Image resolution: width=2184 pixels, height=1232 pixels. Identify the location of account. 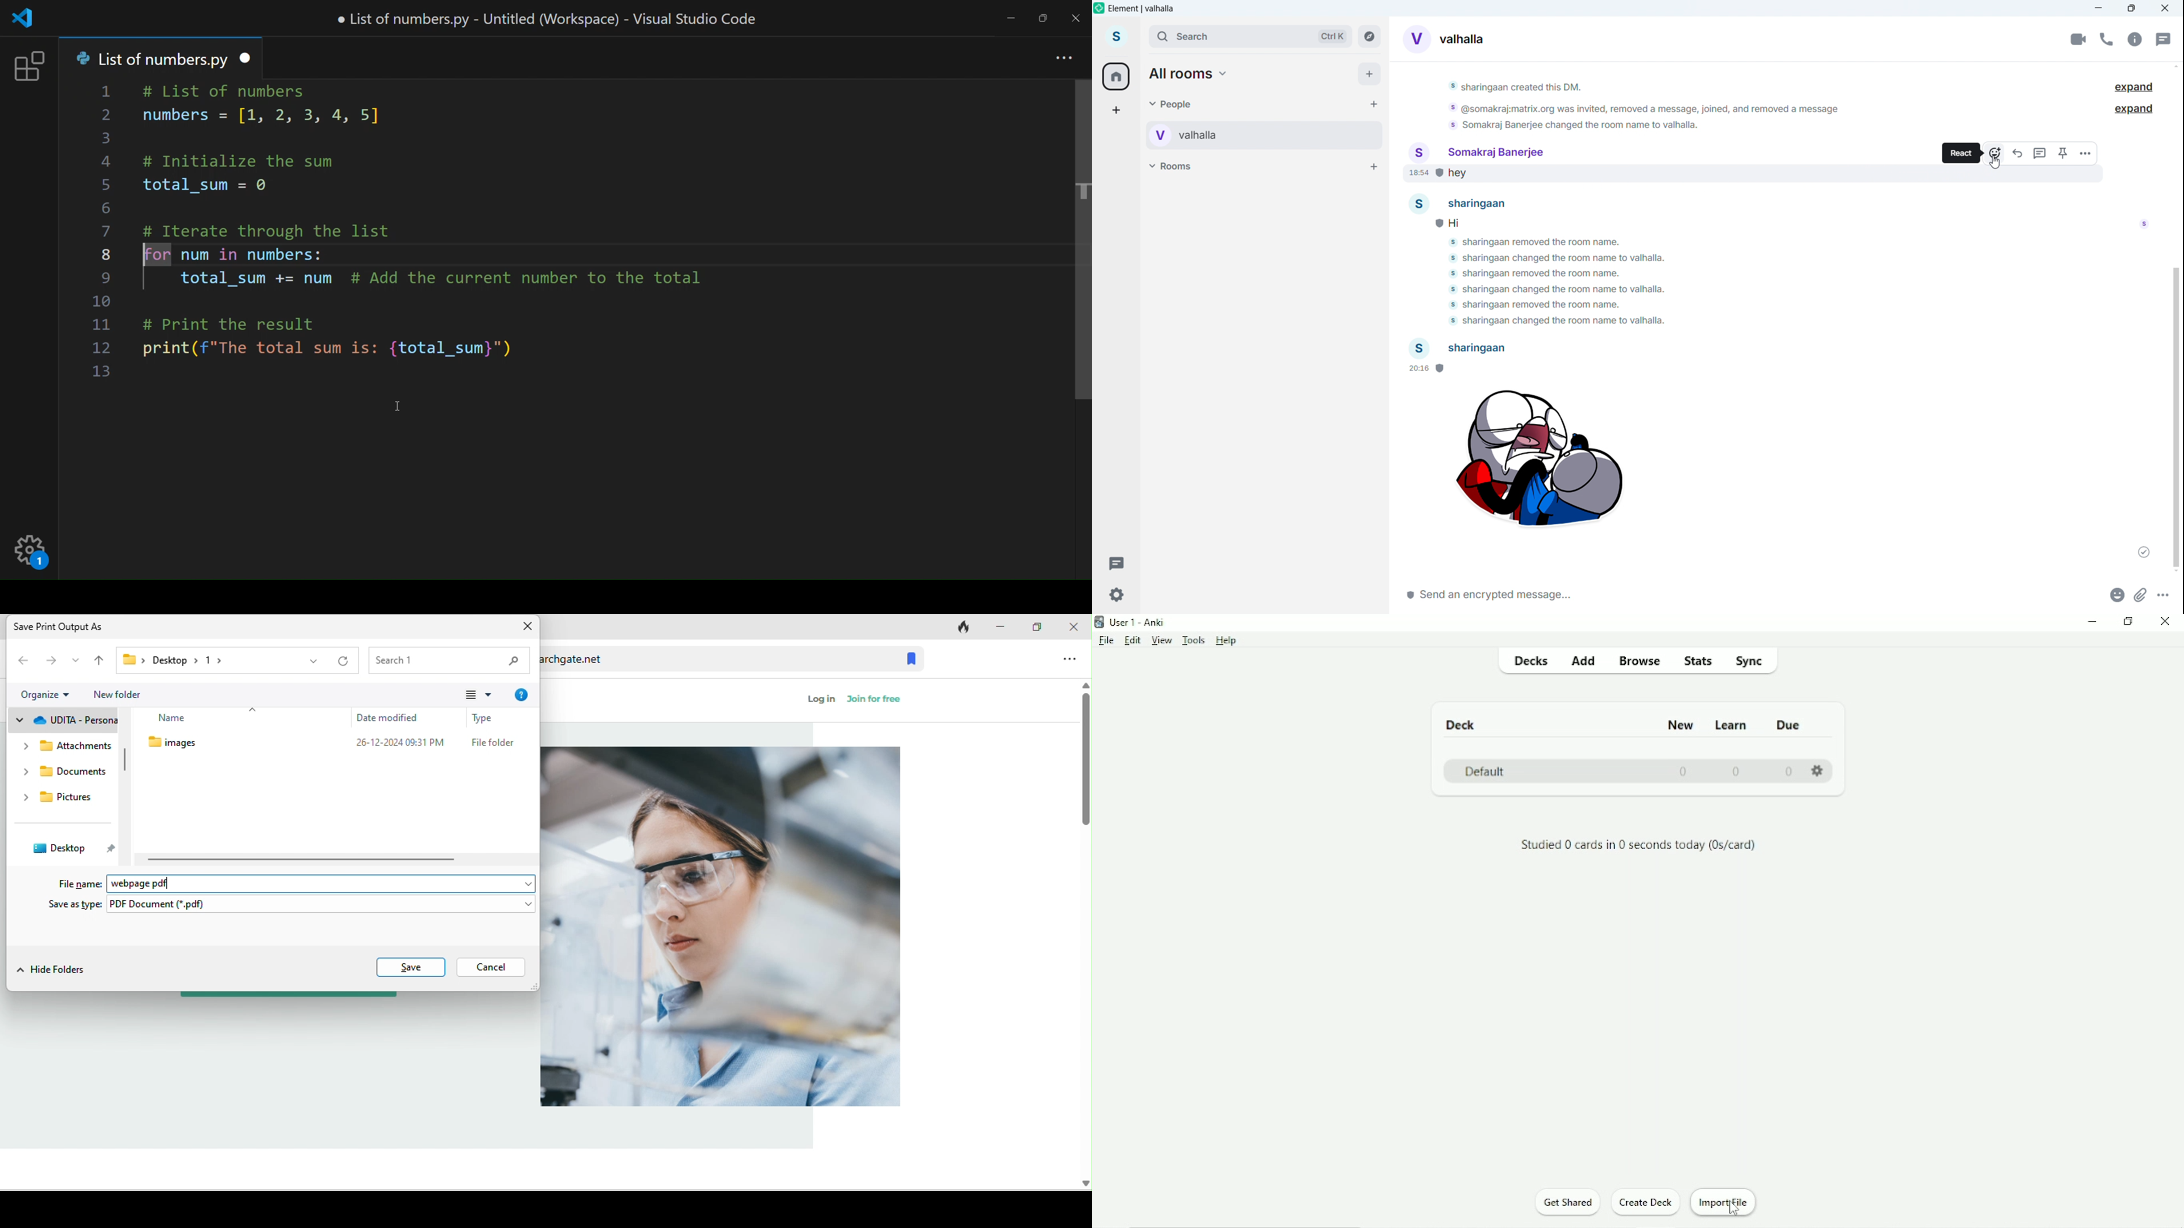
(1116, 38).